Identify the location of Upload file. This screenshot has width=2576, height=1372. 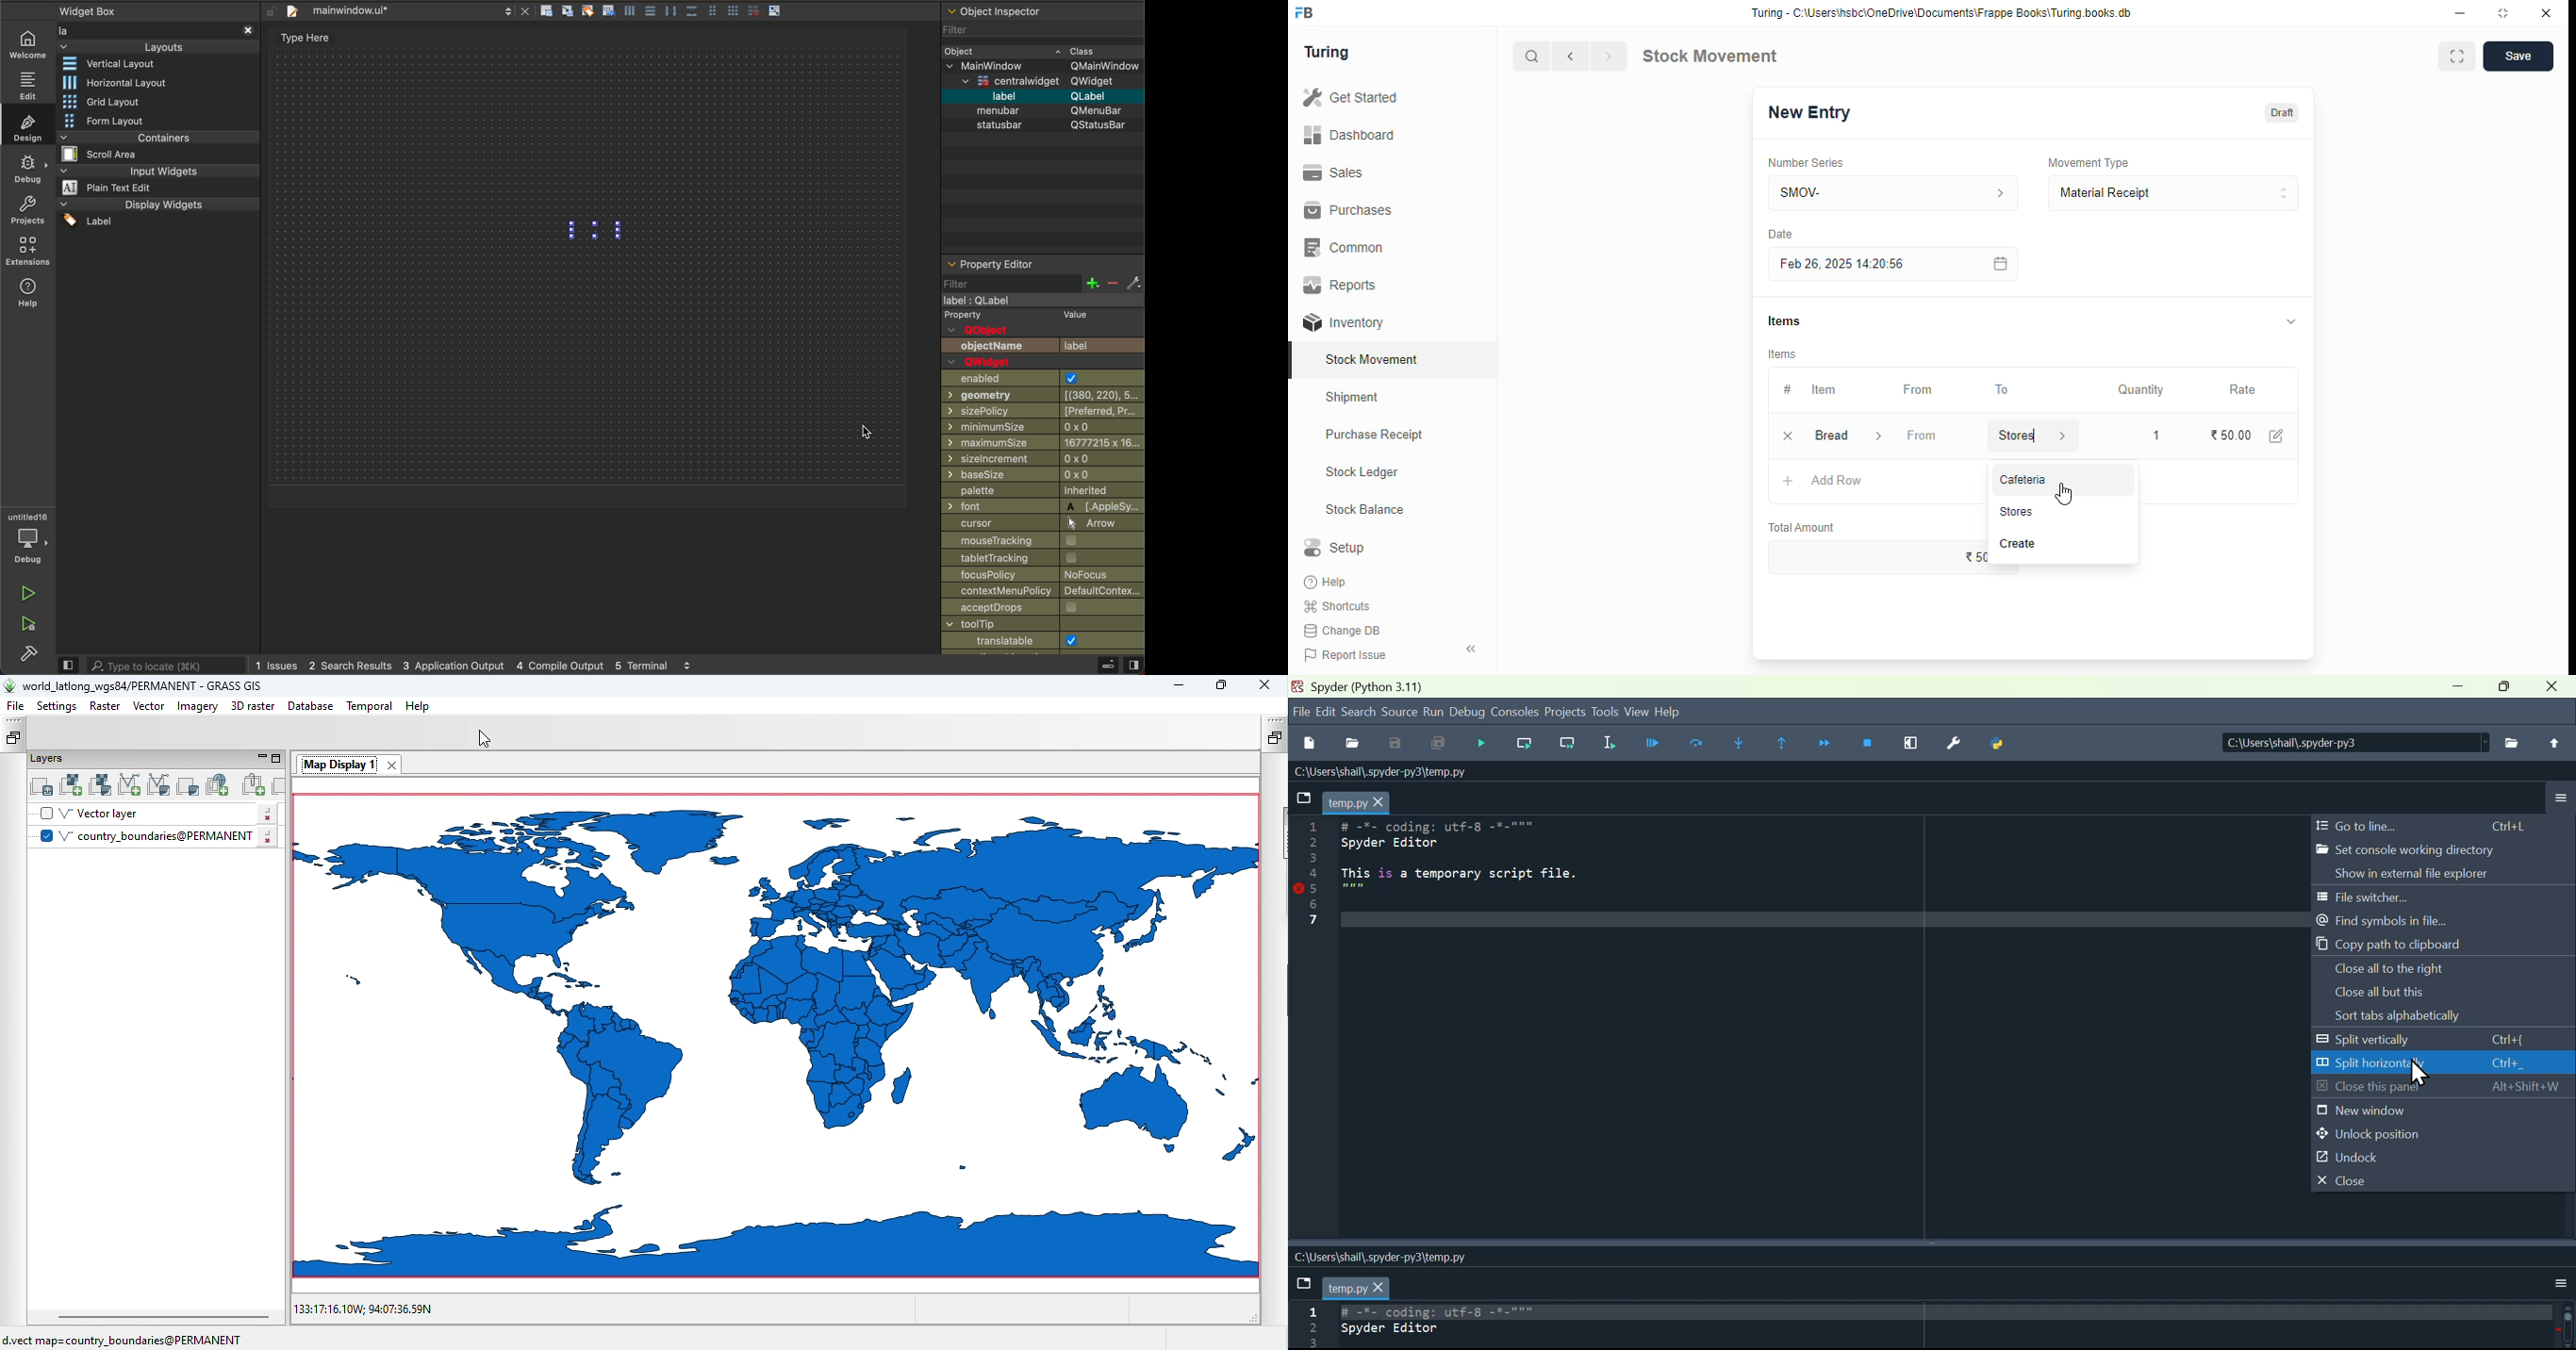
(2552, 746).